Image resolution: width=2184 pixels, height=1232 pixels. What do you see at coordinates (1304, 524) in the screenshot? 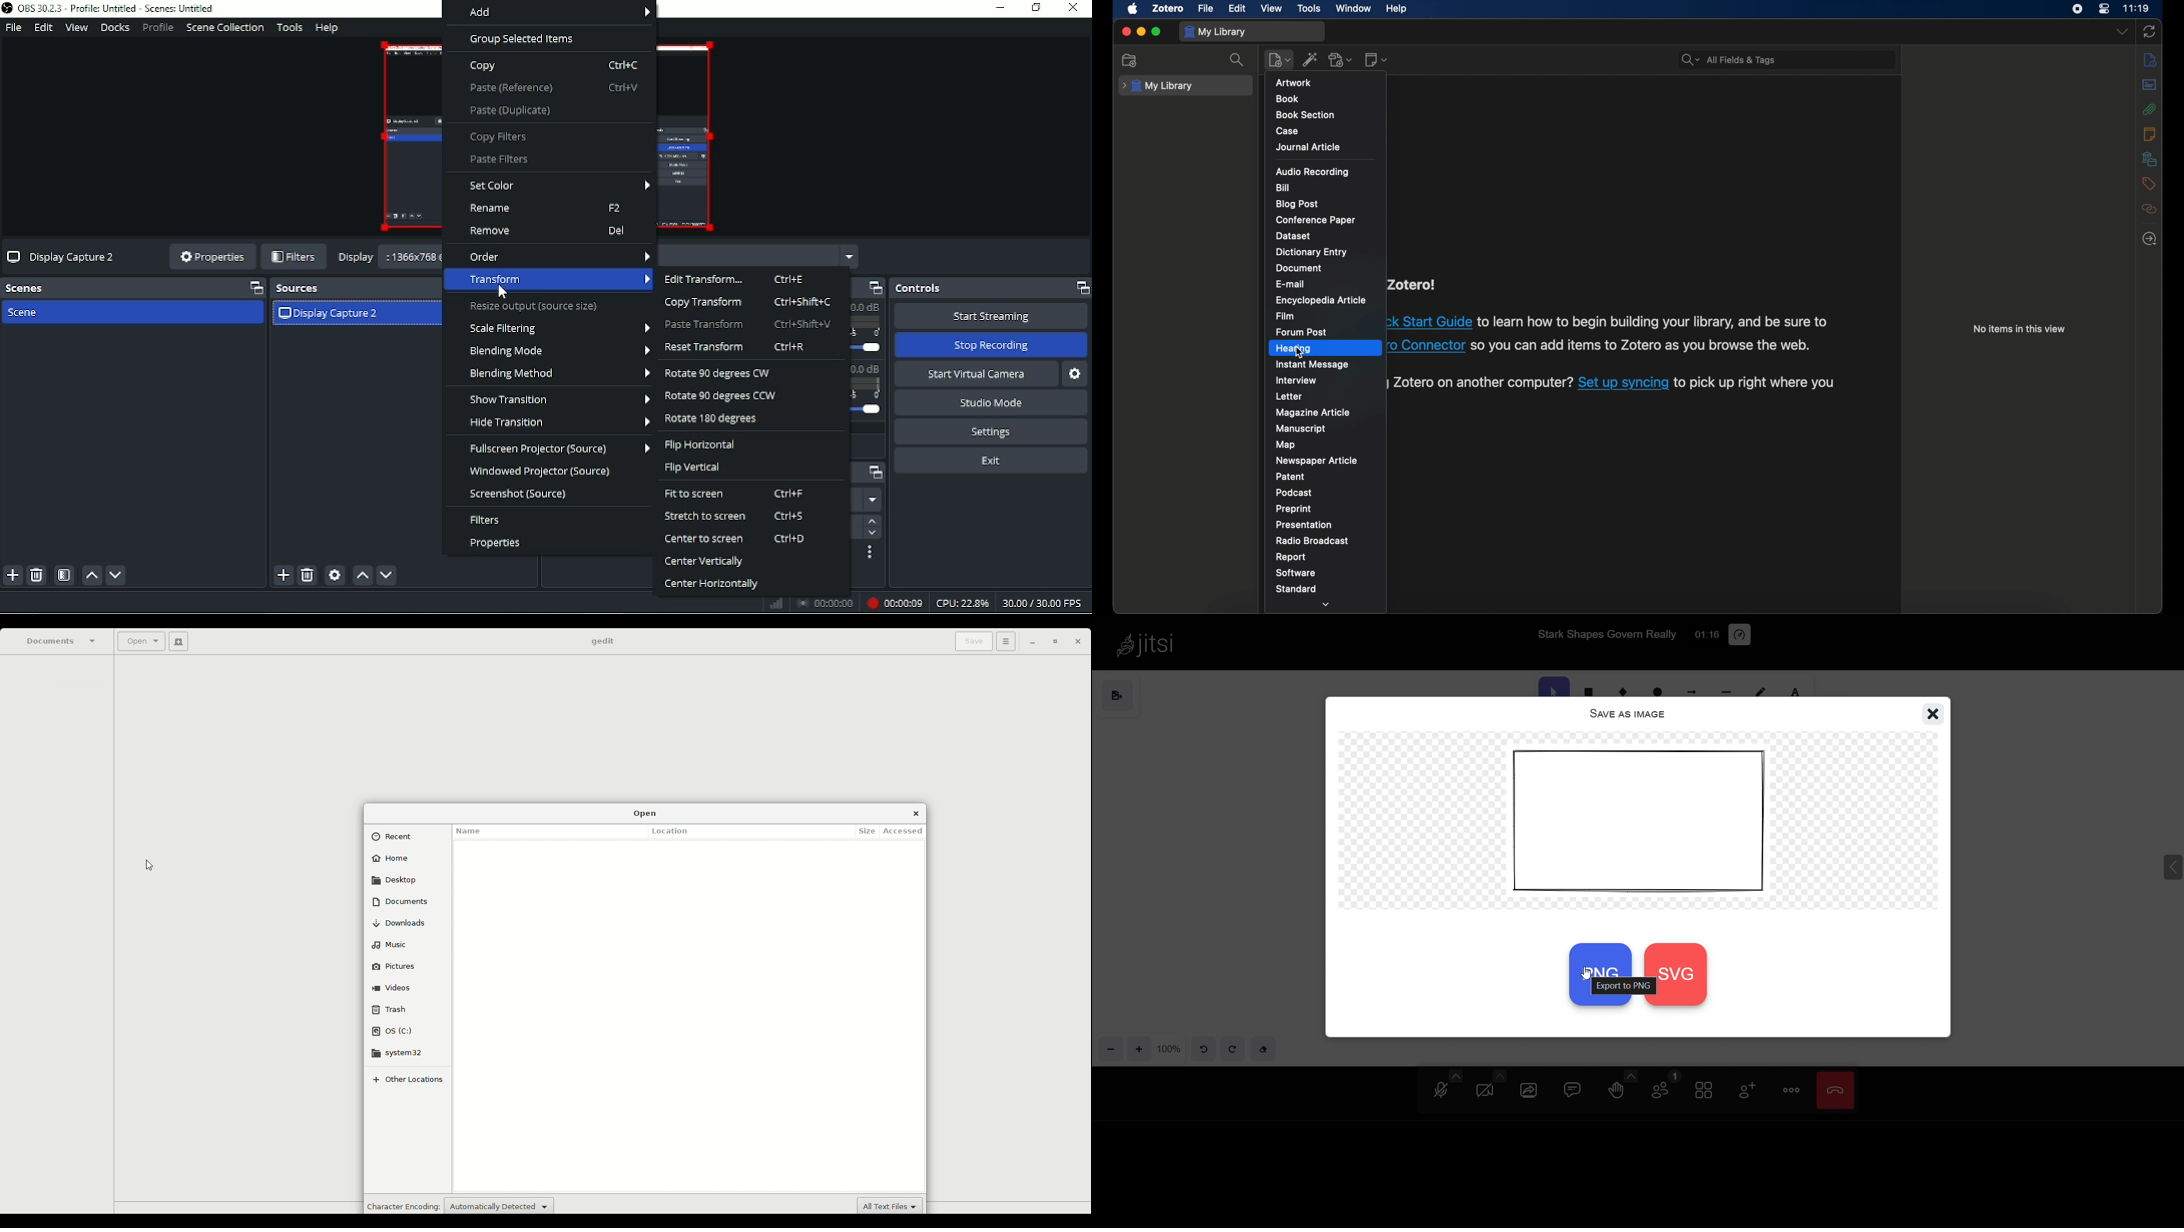
I see `presentation` at bounding box center [1304, 524].